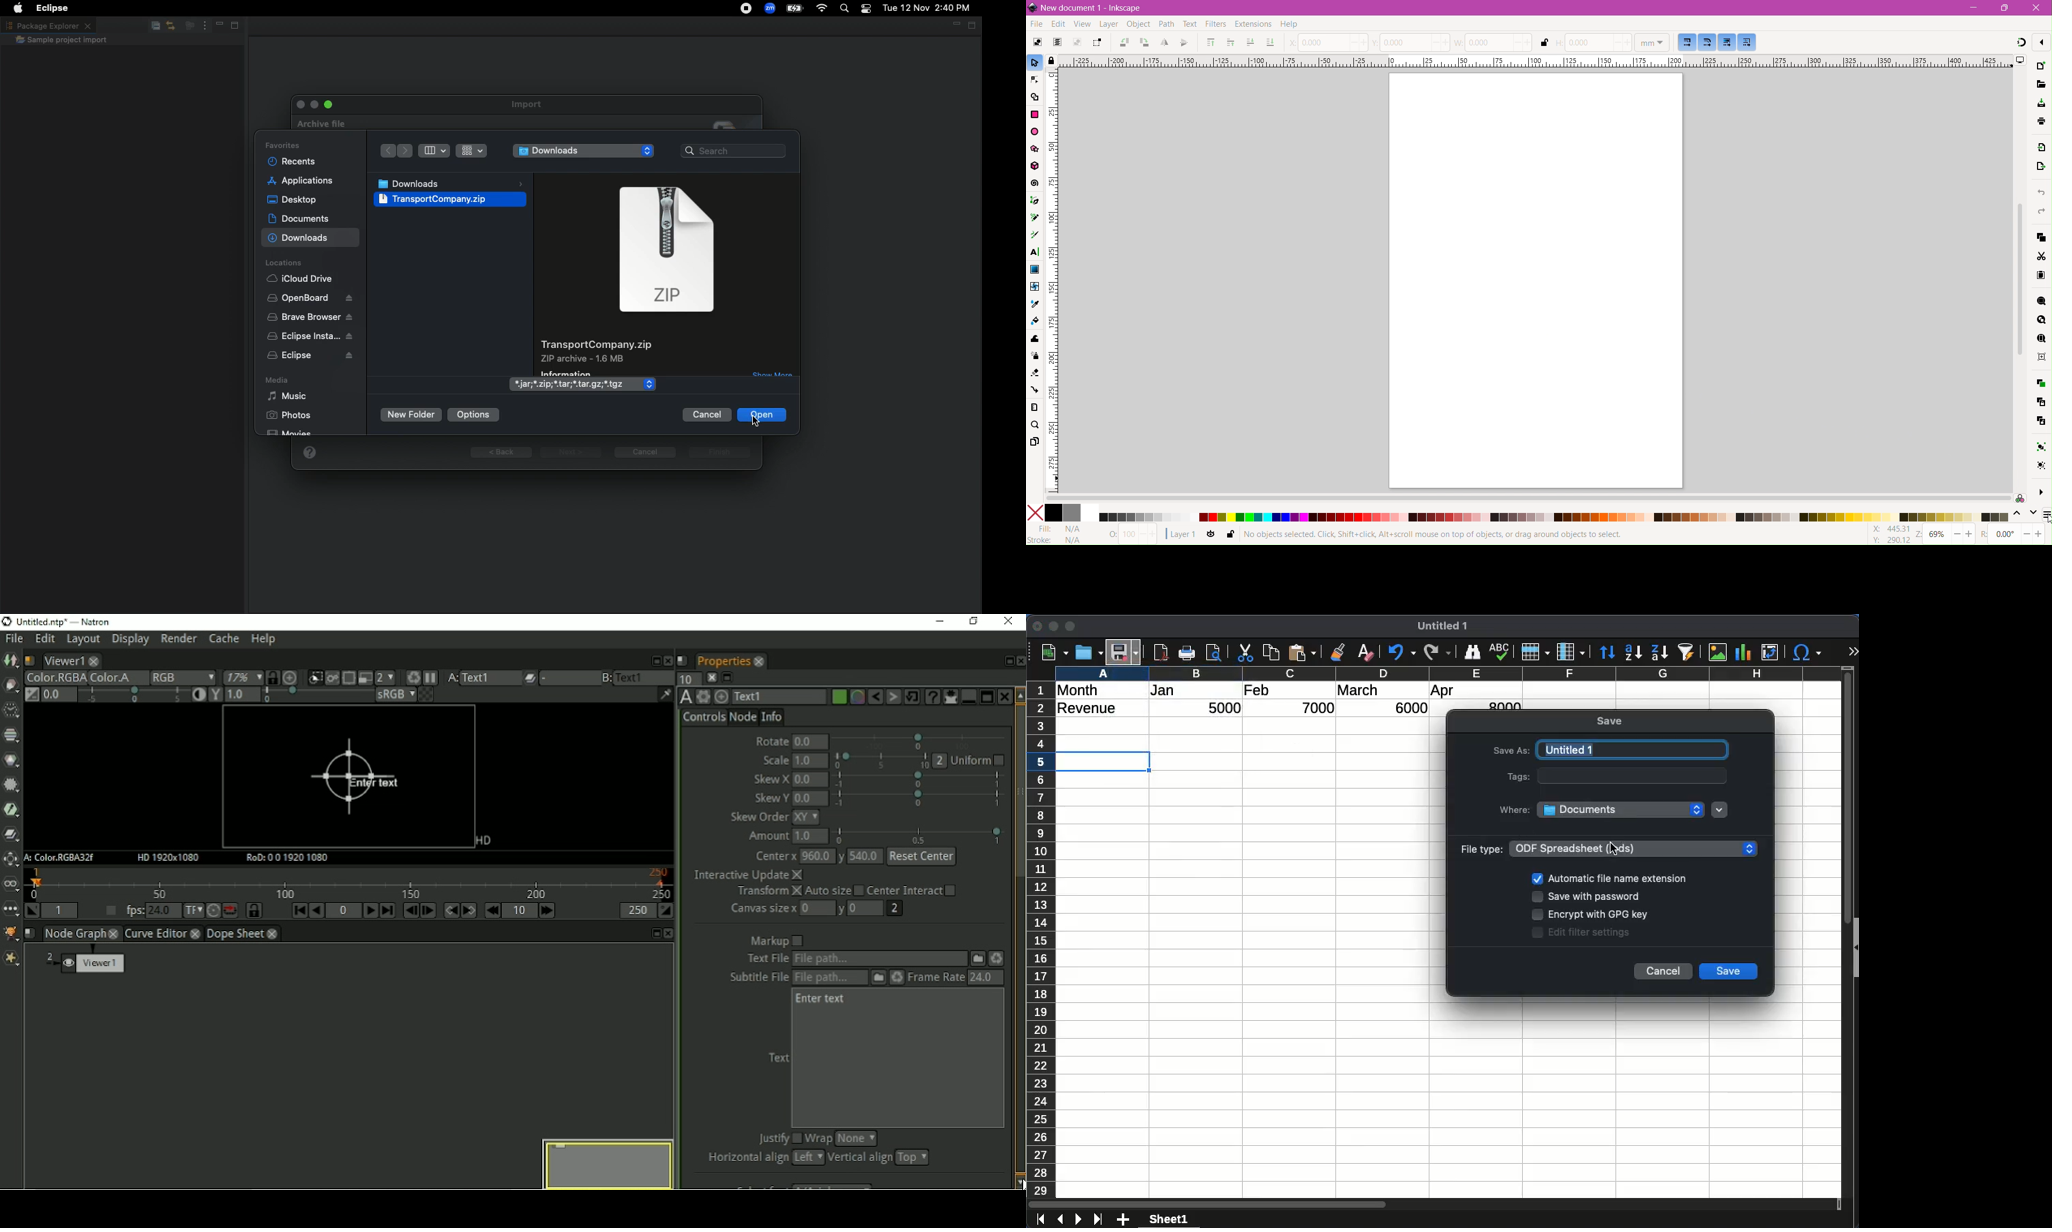  What do you see at coordinates (1211, 537) in the screenshot?
I see `Toggle current layer visibility` at bounding box center [1211, 537].